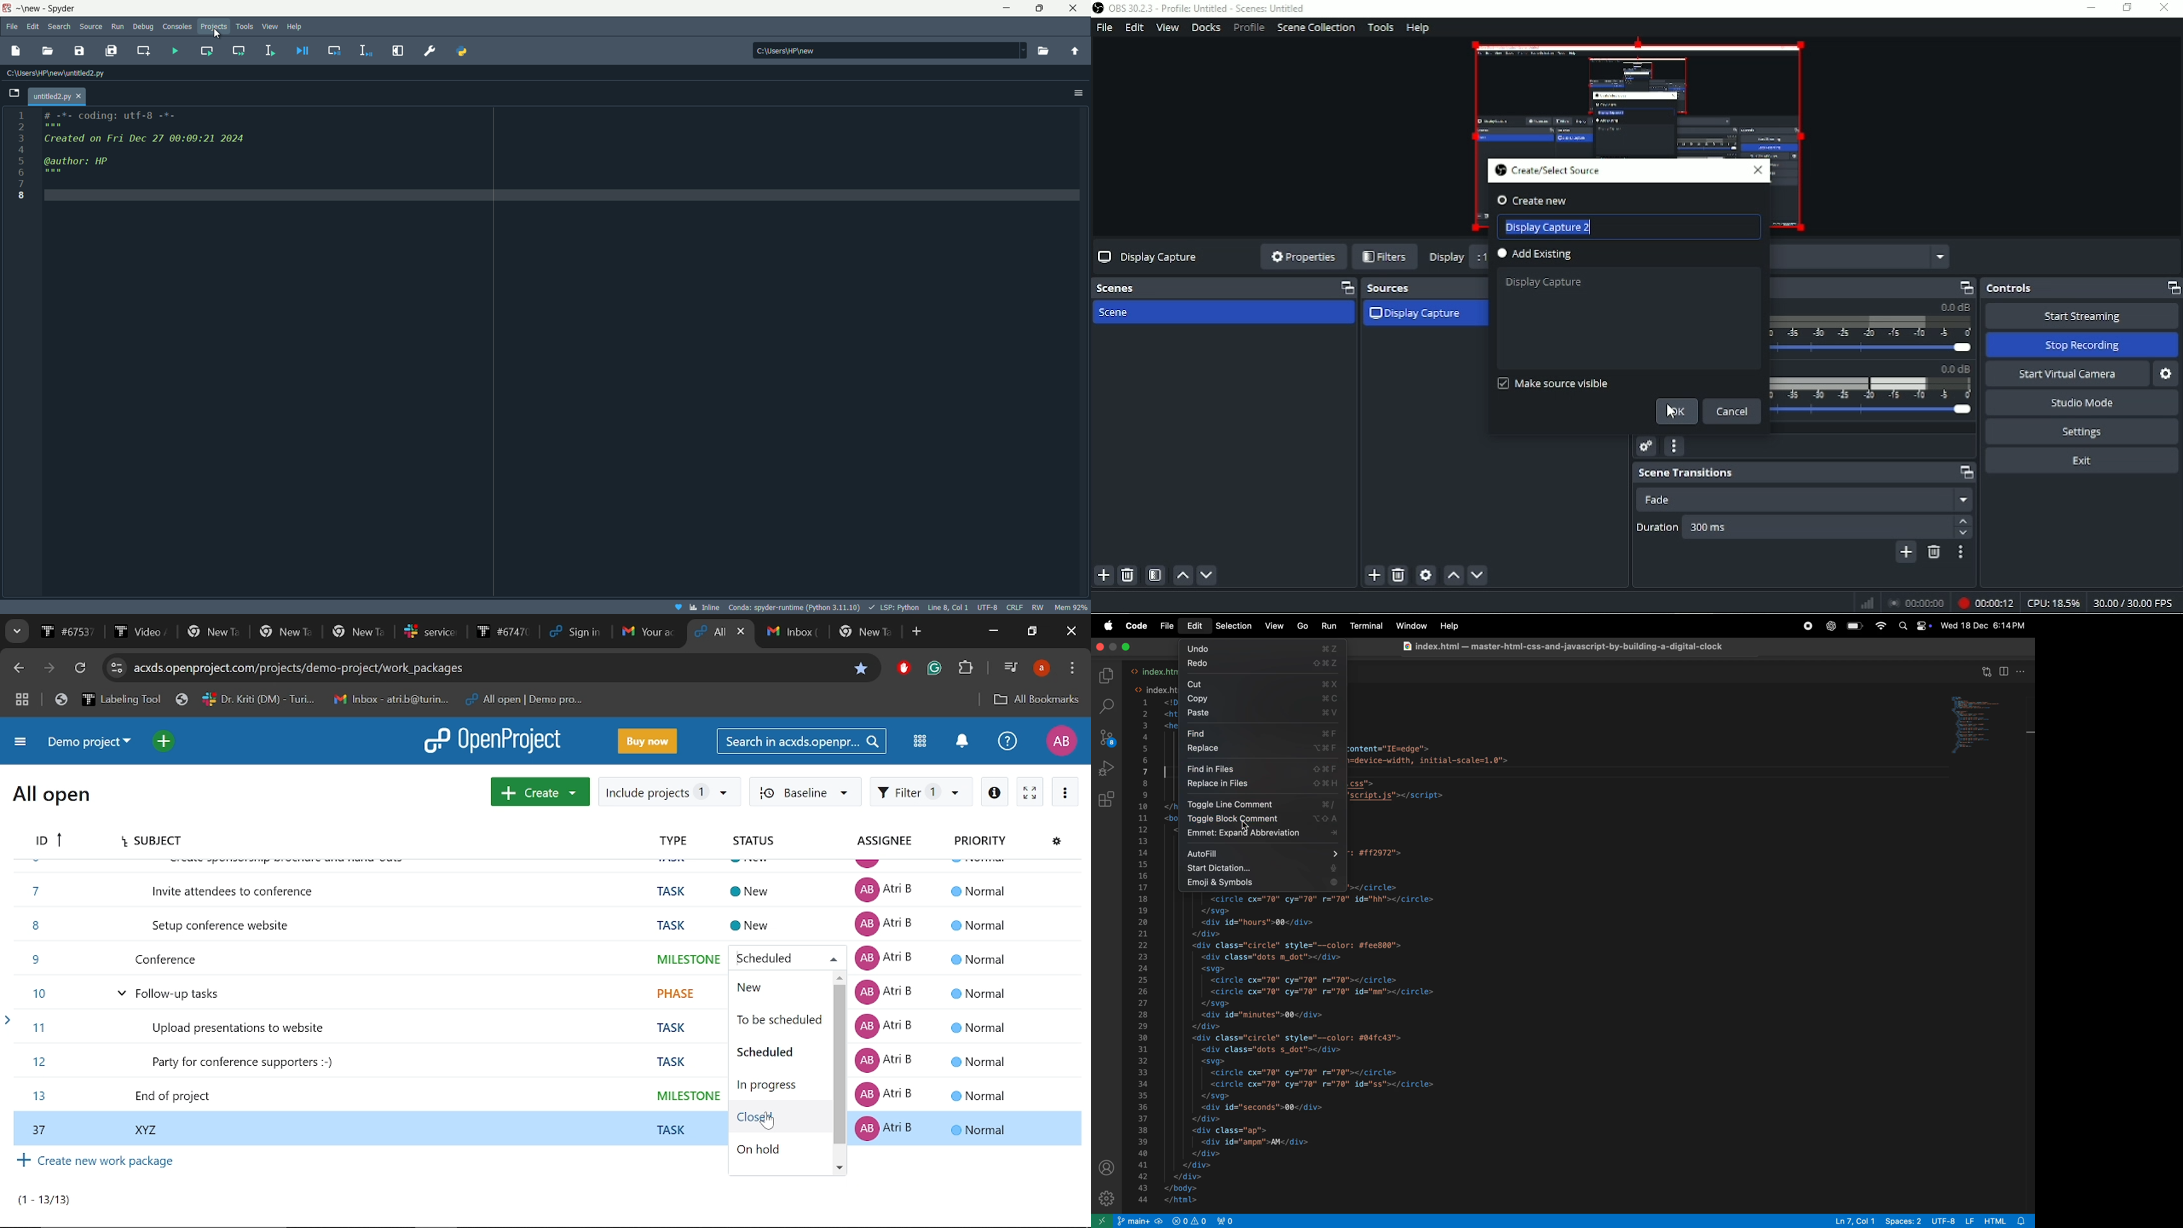 Image resolution: width=2184 pixels, height=1232 pixels. What do you see at coordinates (2166, 374) in the screenshot?
I see `Configure virtual camera` at bounding box center [2166, 374].